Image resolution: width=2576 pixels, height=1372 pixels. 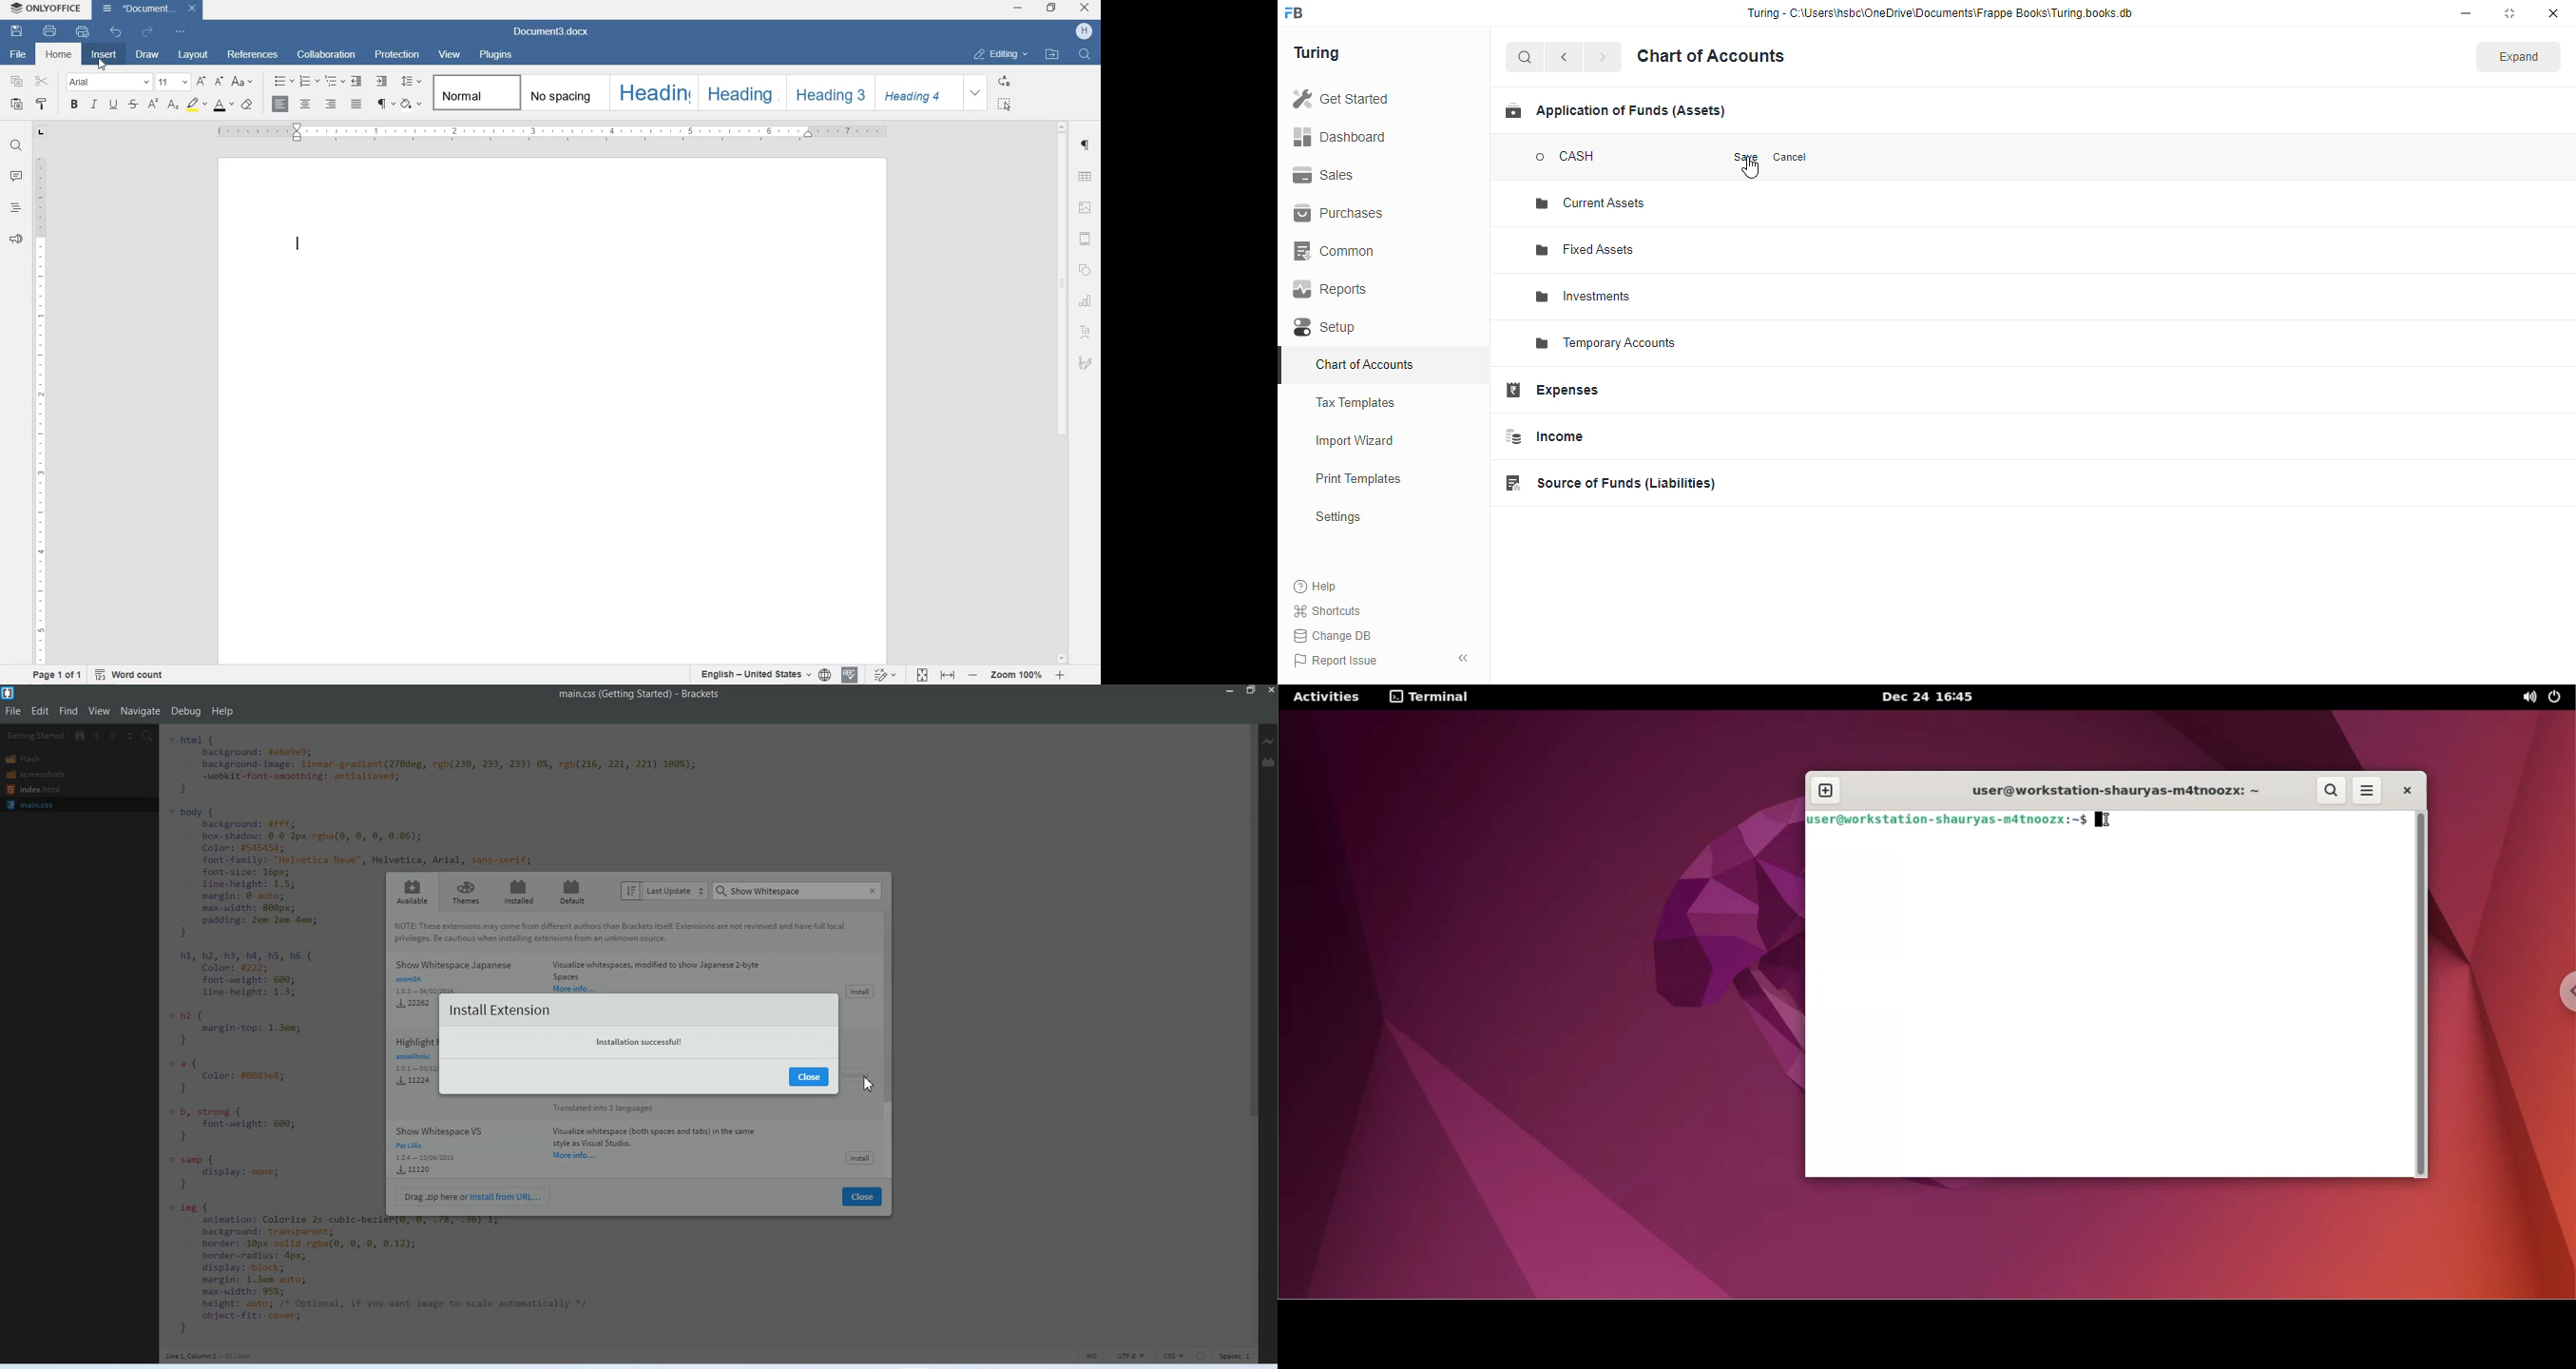 What do you see at coordinates (873, 891) in the screenshot?
I see `Close` at bounding box center [873, 891].